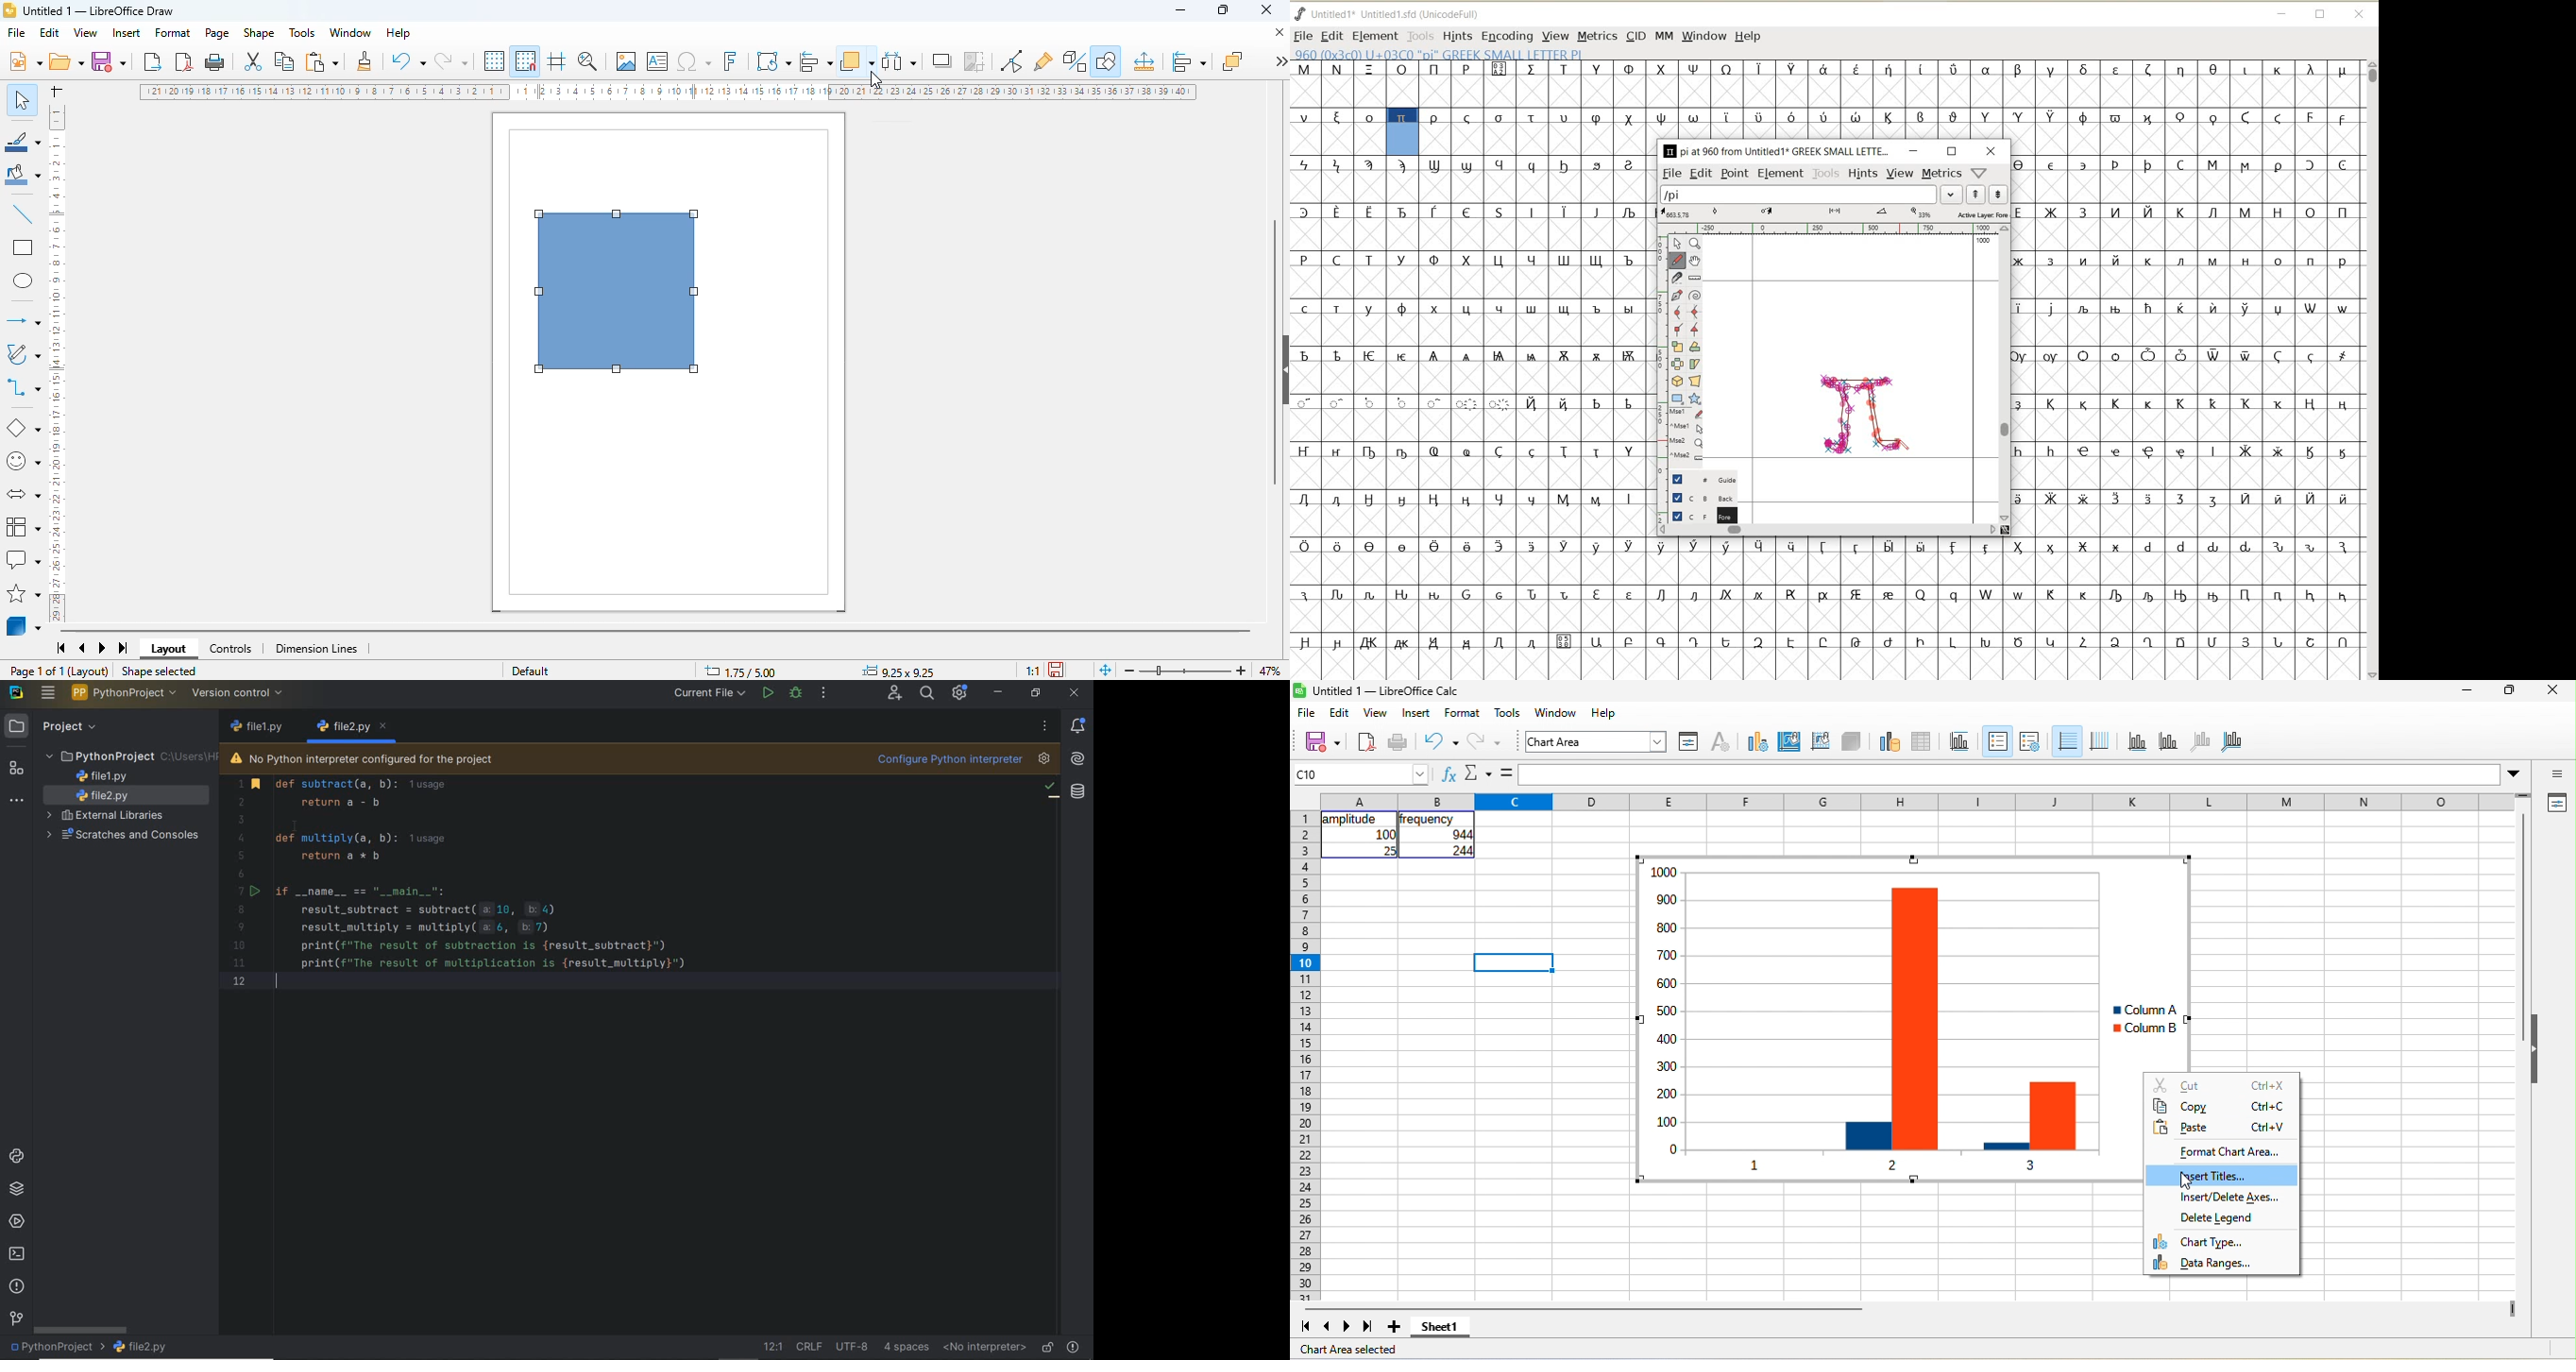 The width and height of the screenshot is (2576, 1372). Describe the element at coordinates (1243, 671) in the screenshot. I see `zoom in` at that location.